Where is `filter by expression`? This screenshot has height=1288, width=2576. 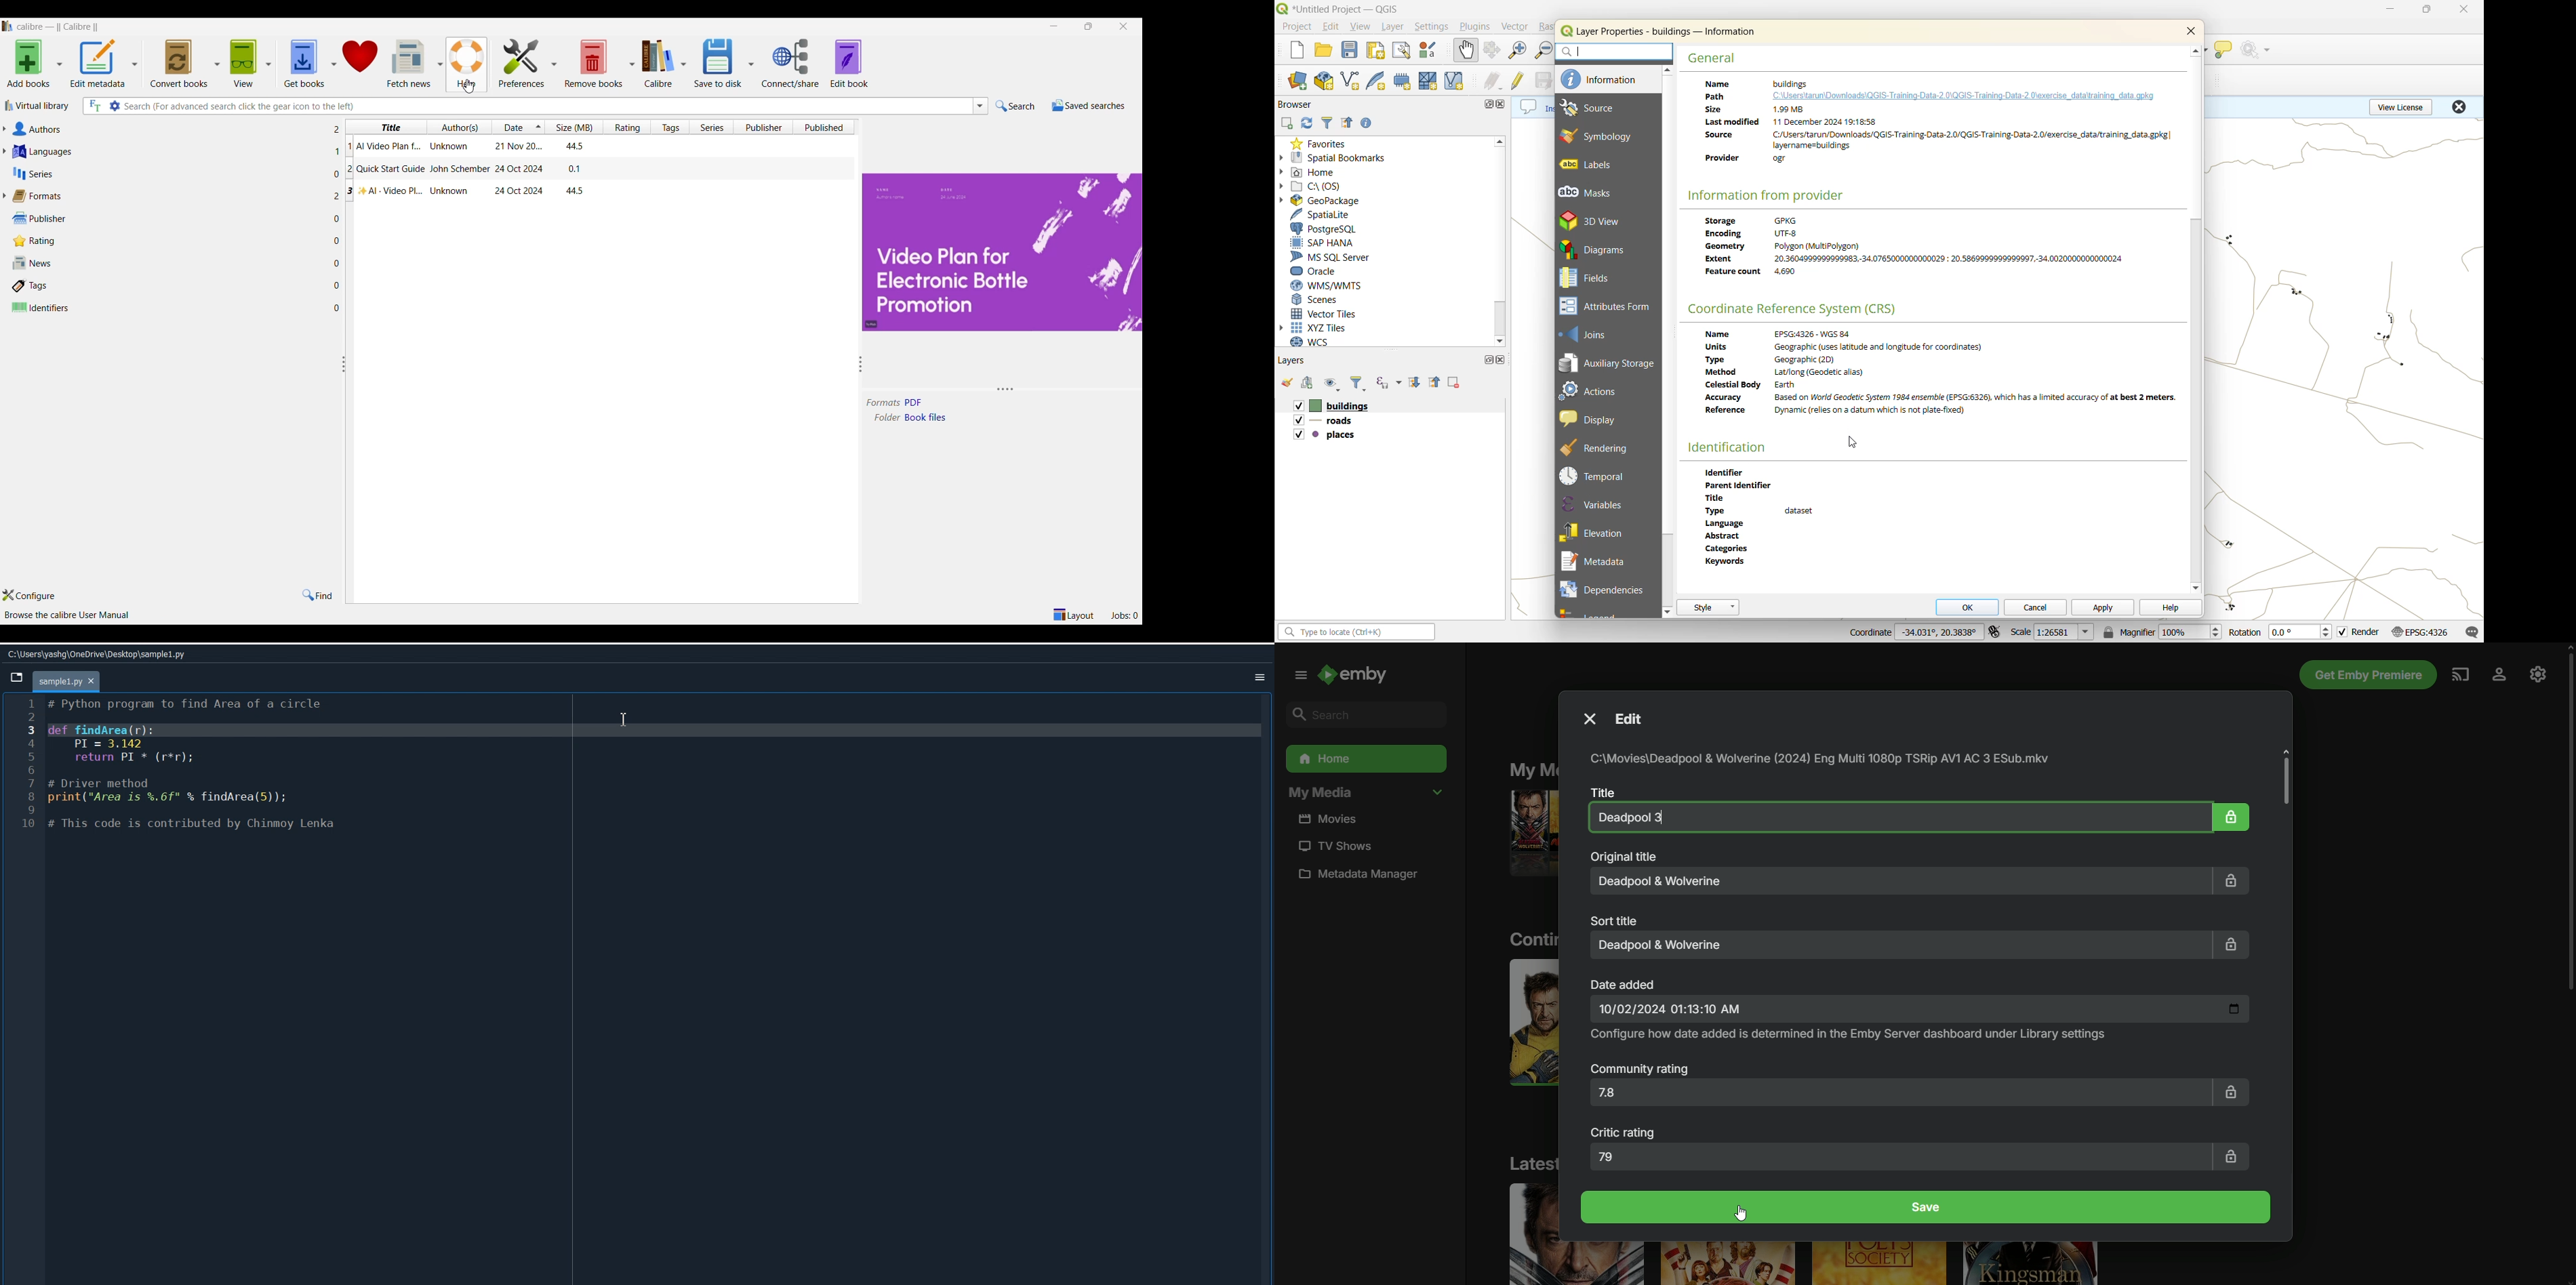
filter by expression is located at coordinates (1391, 382).